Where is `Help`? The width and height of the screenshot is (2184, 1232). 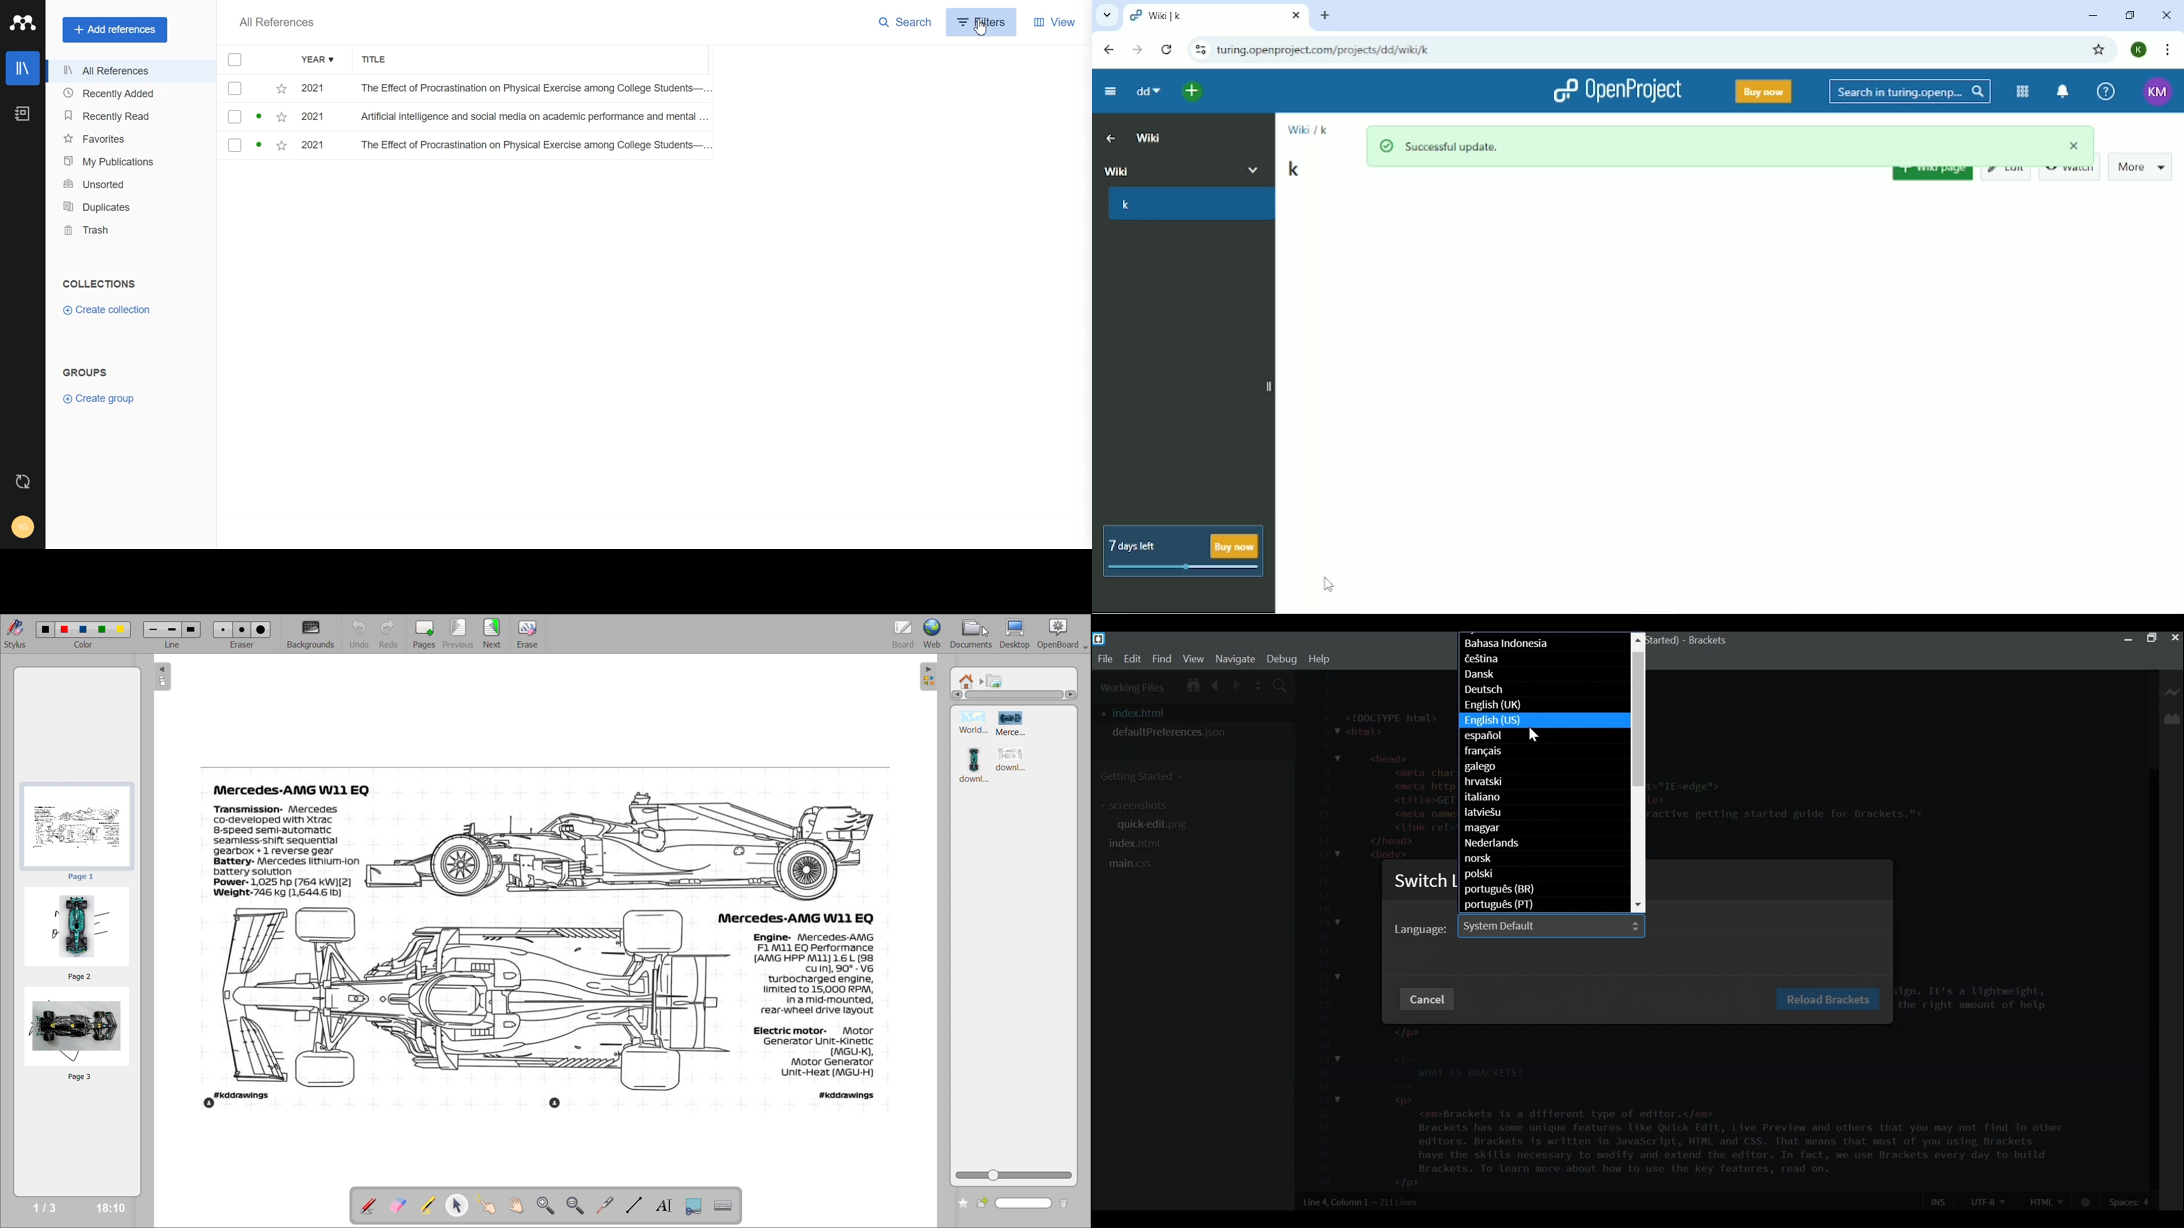 Help is located at coordinates (2104, 90).